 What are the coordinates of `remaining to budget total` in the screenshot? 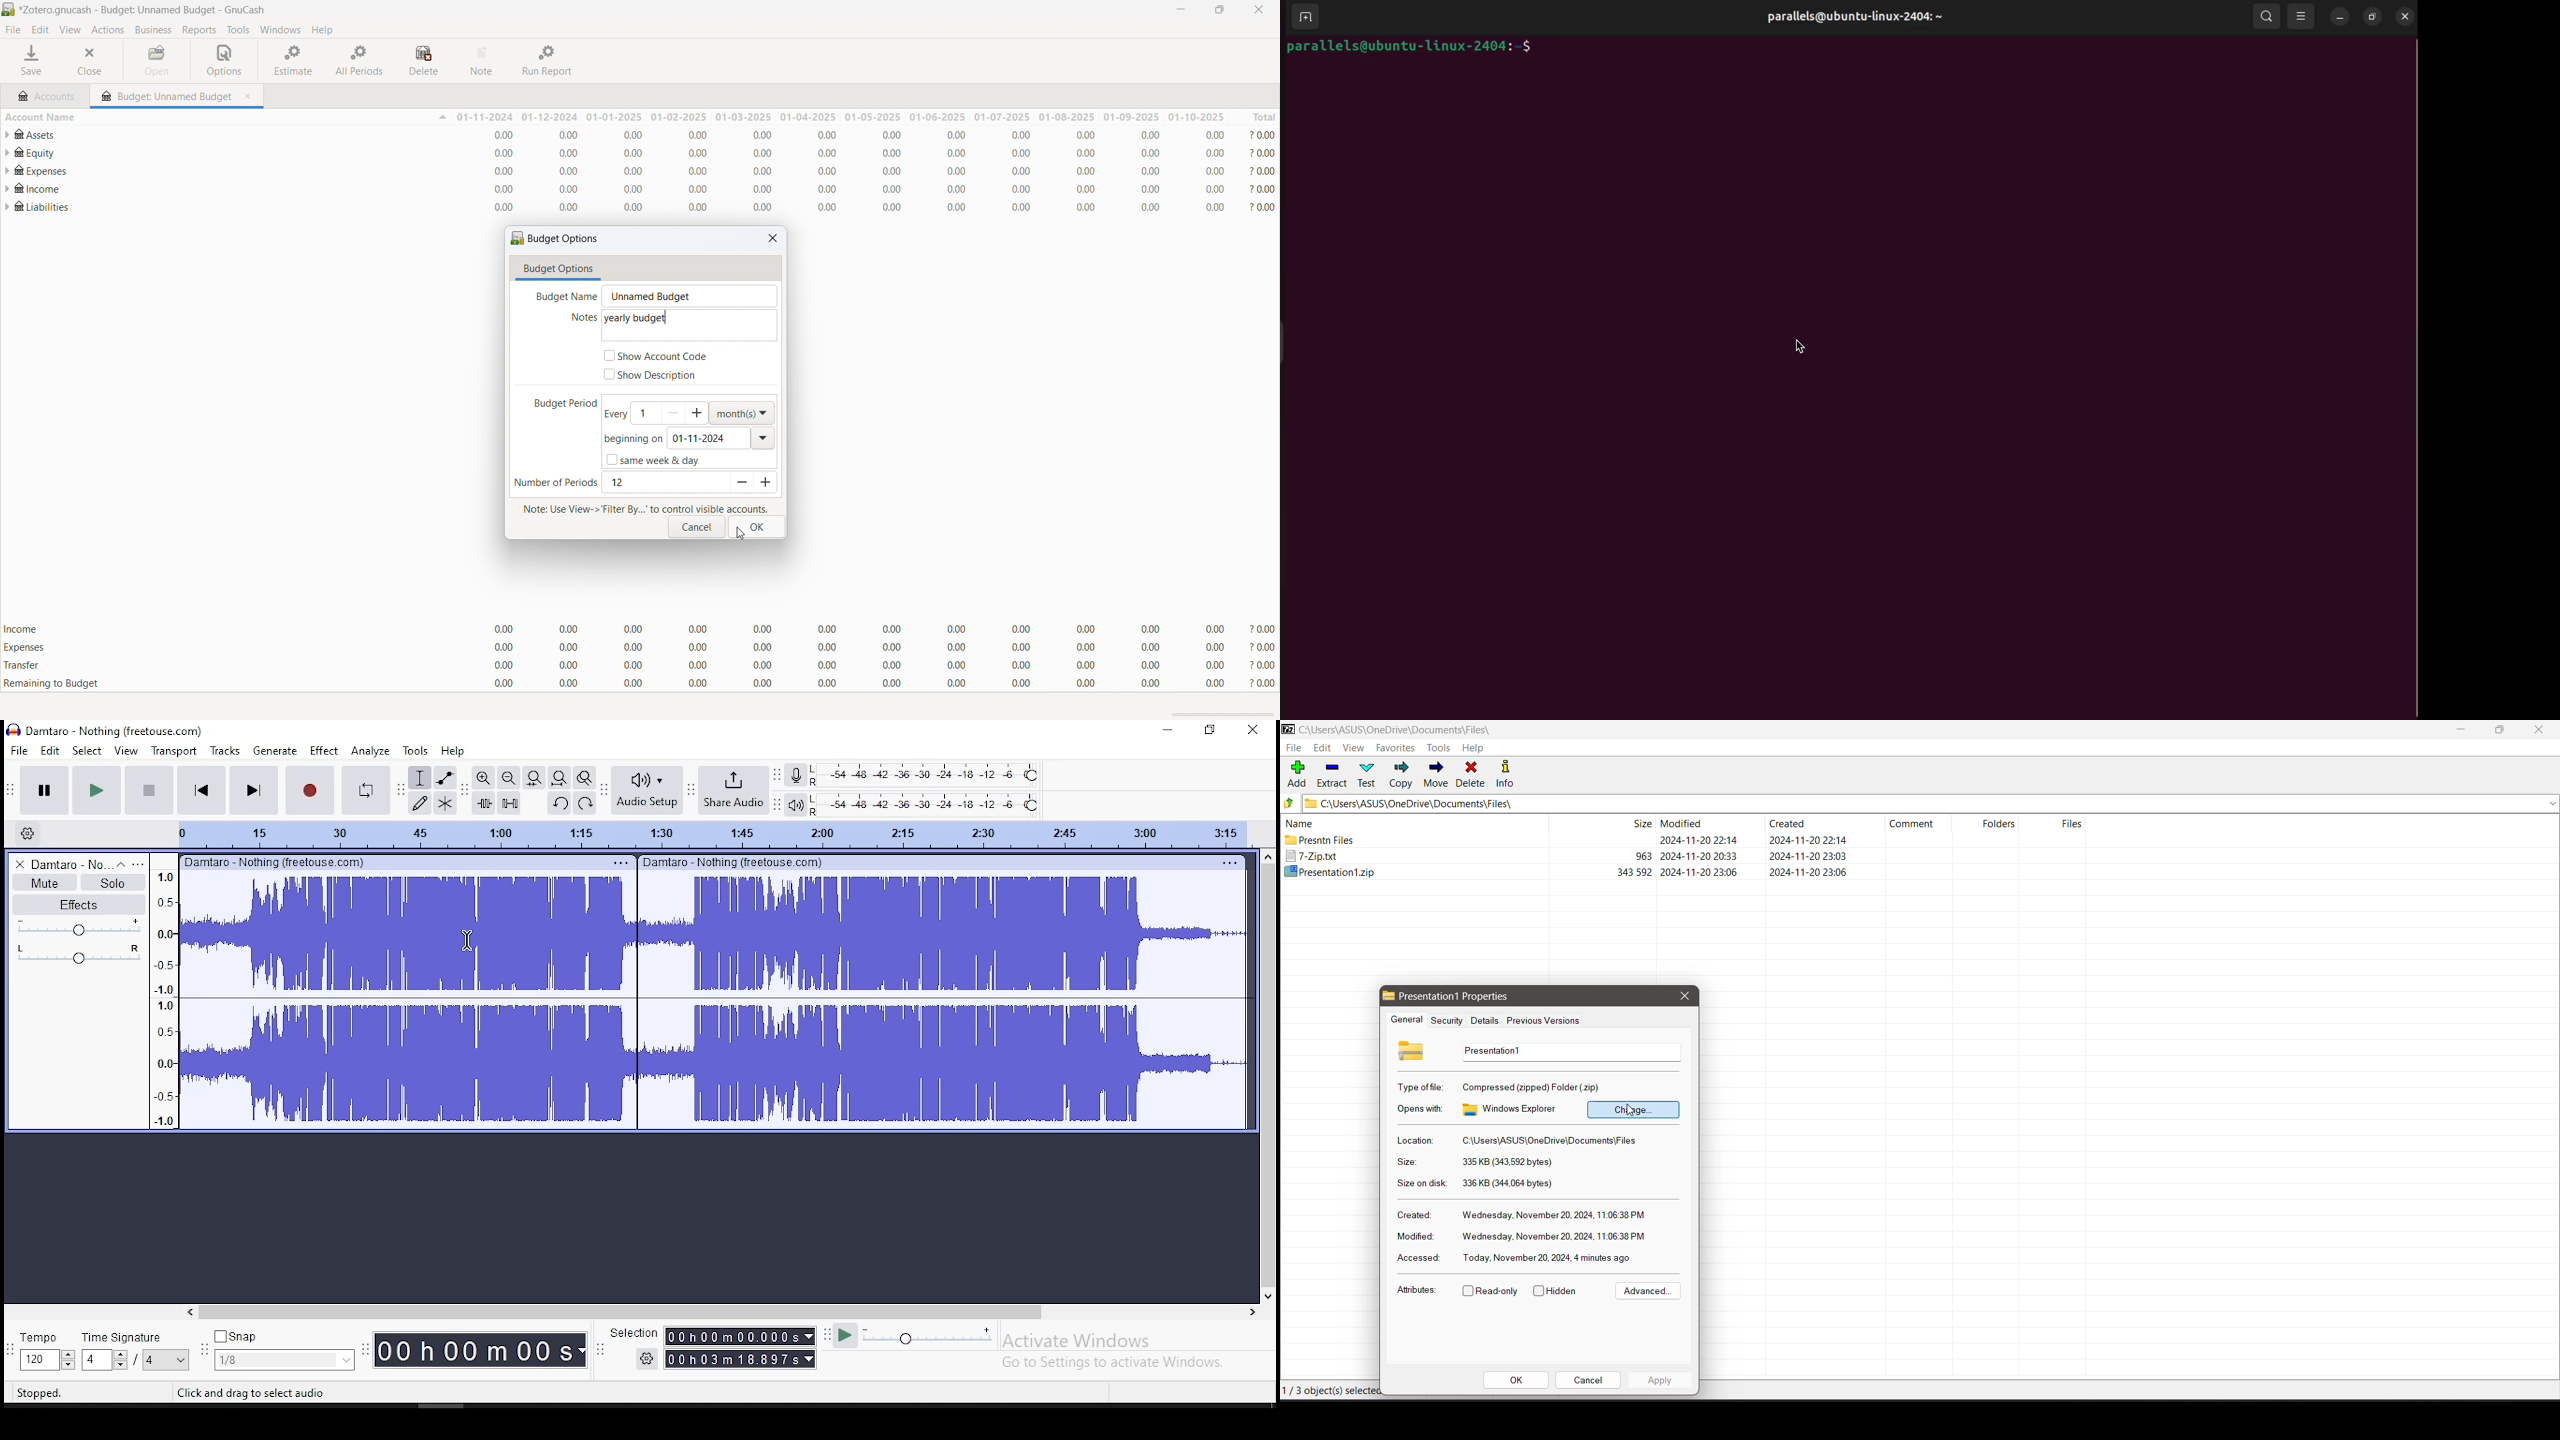 It's located at (640, 684).